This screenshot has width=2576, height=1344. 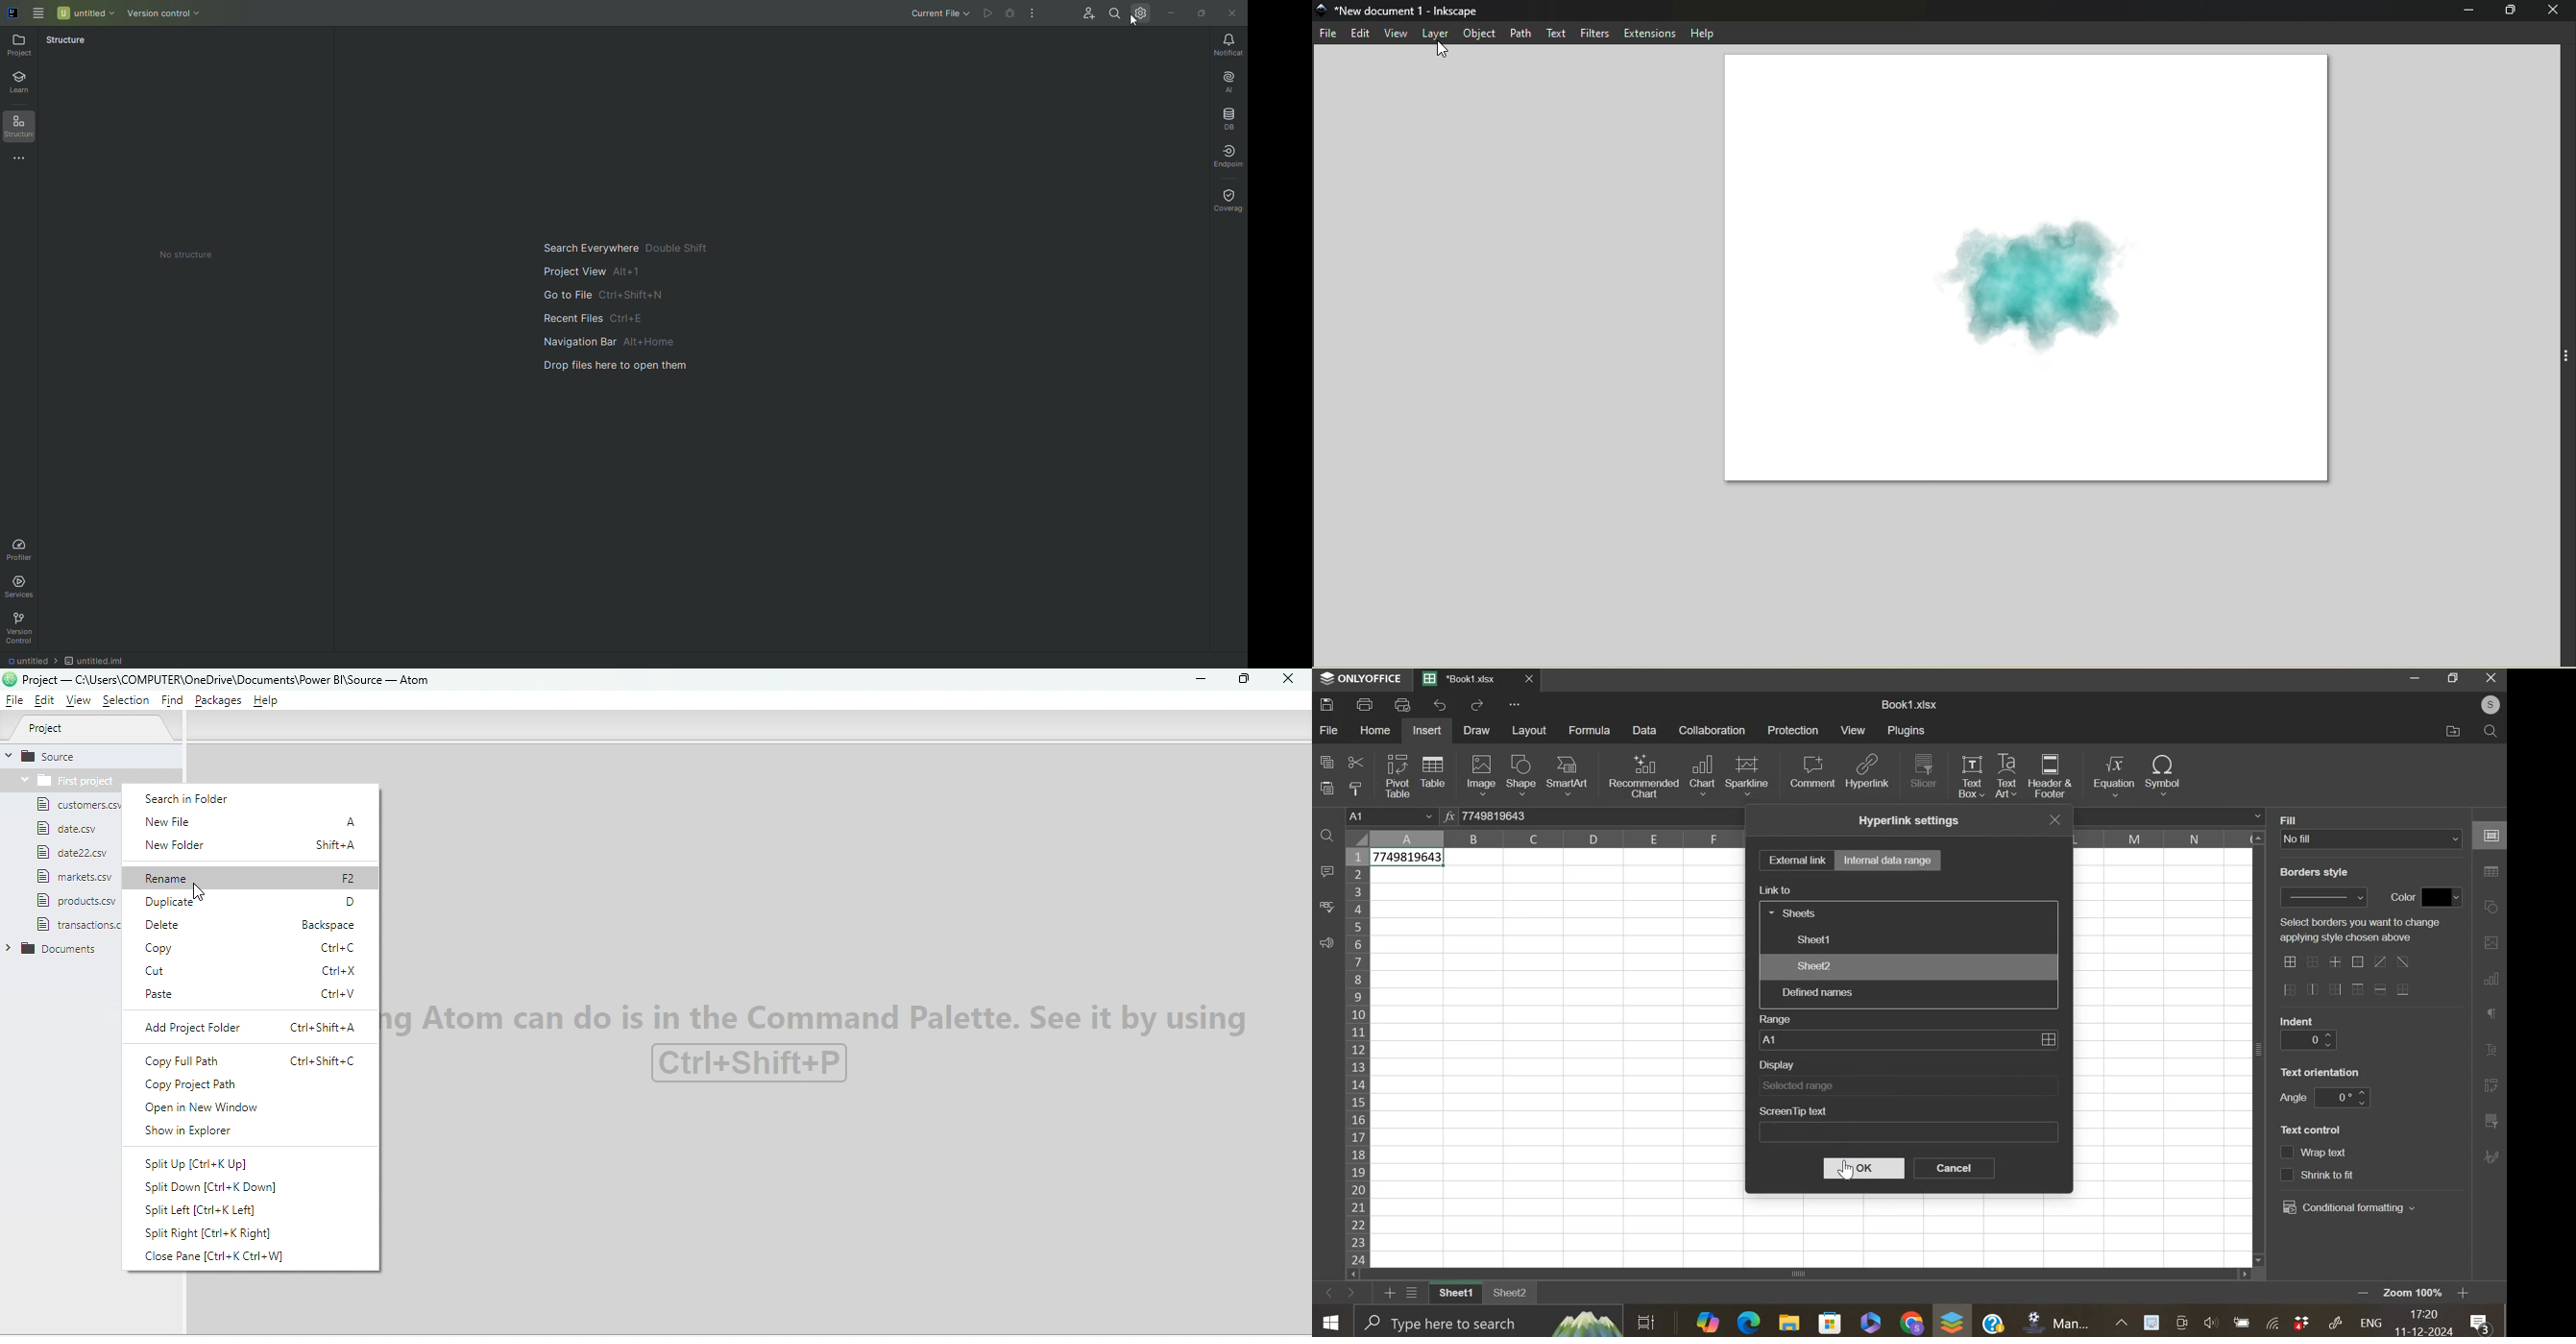 What do you see at coordinates (251, 948) in the screenshot?
I see `Copy` at bounding box center [251, 948].